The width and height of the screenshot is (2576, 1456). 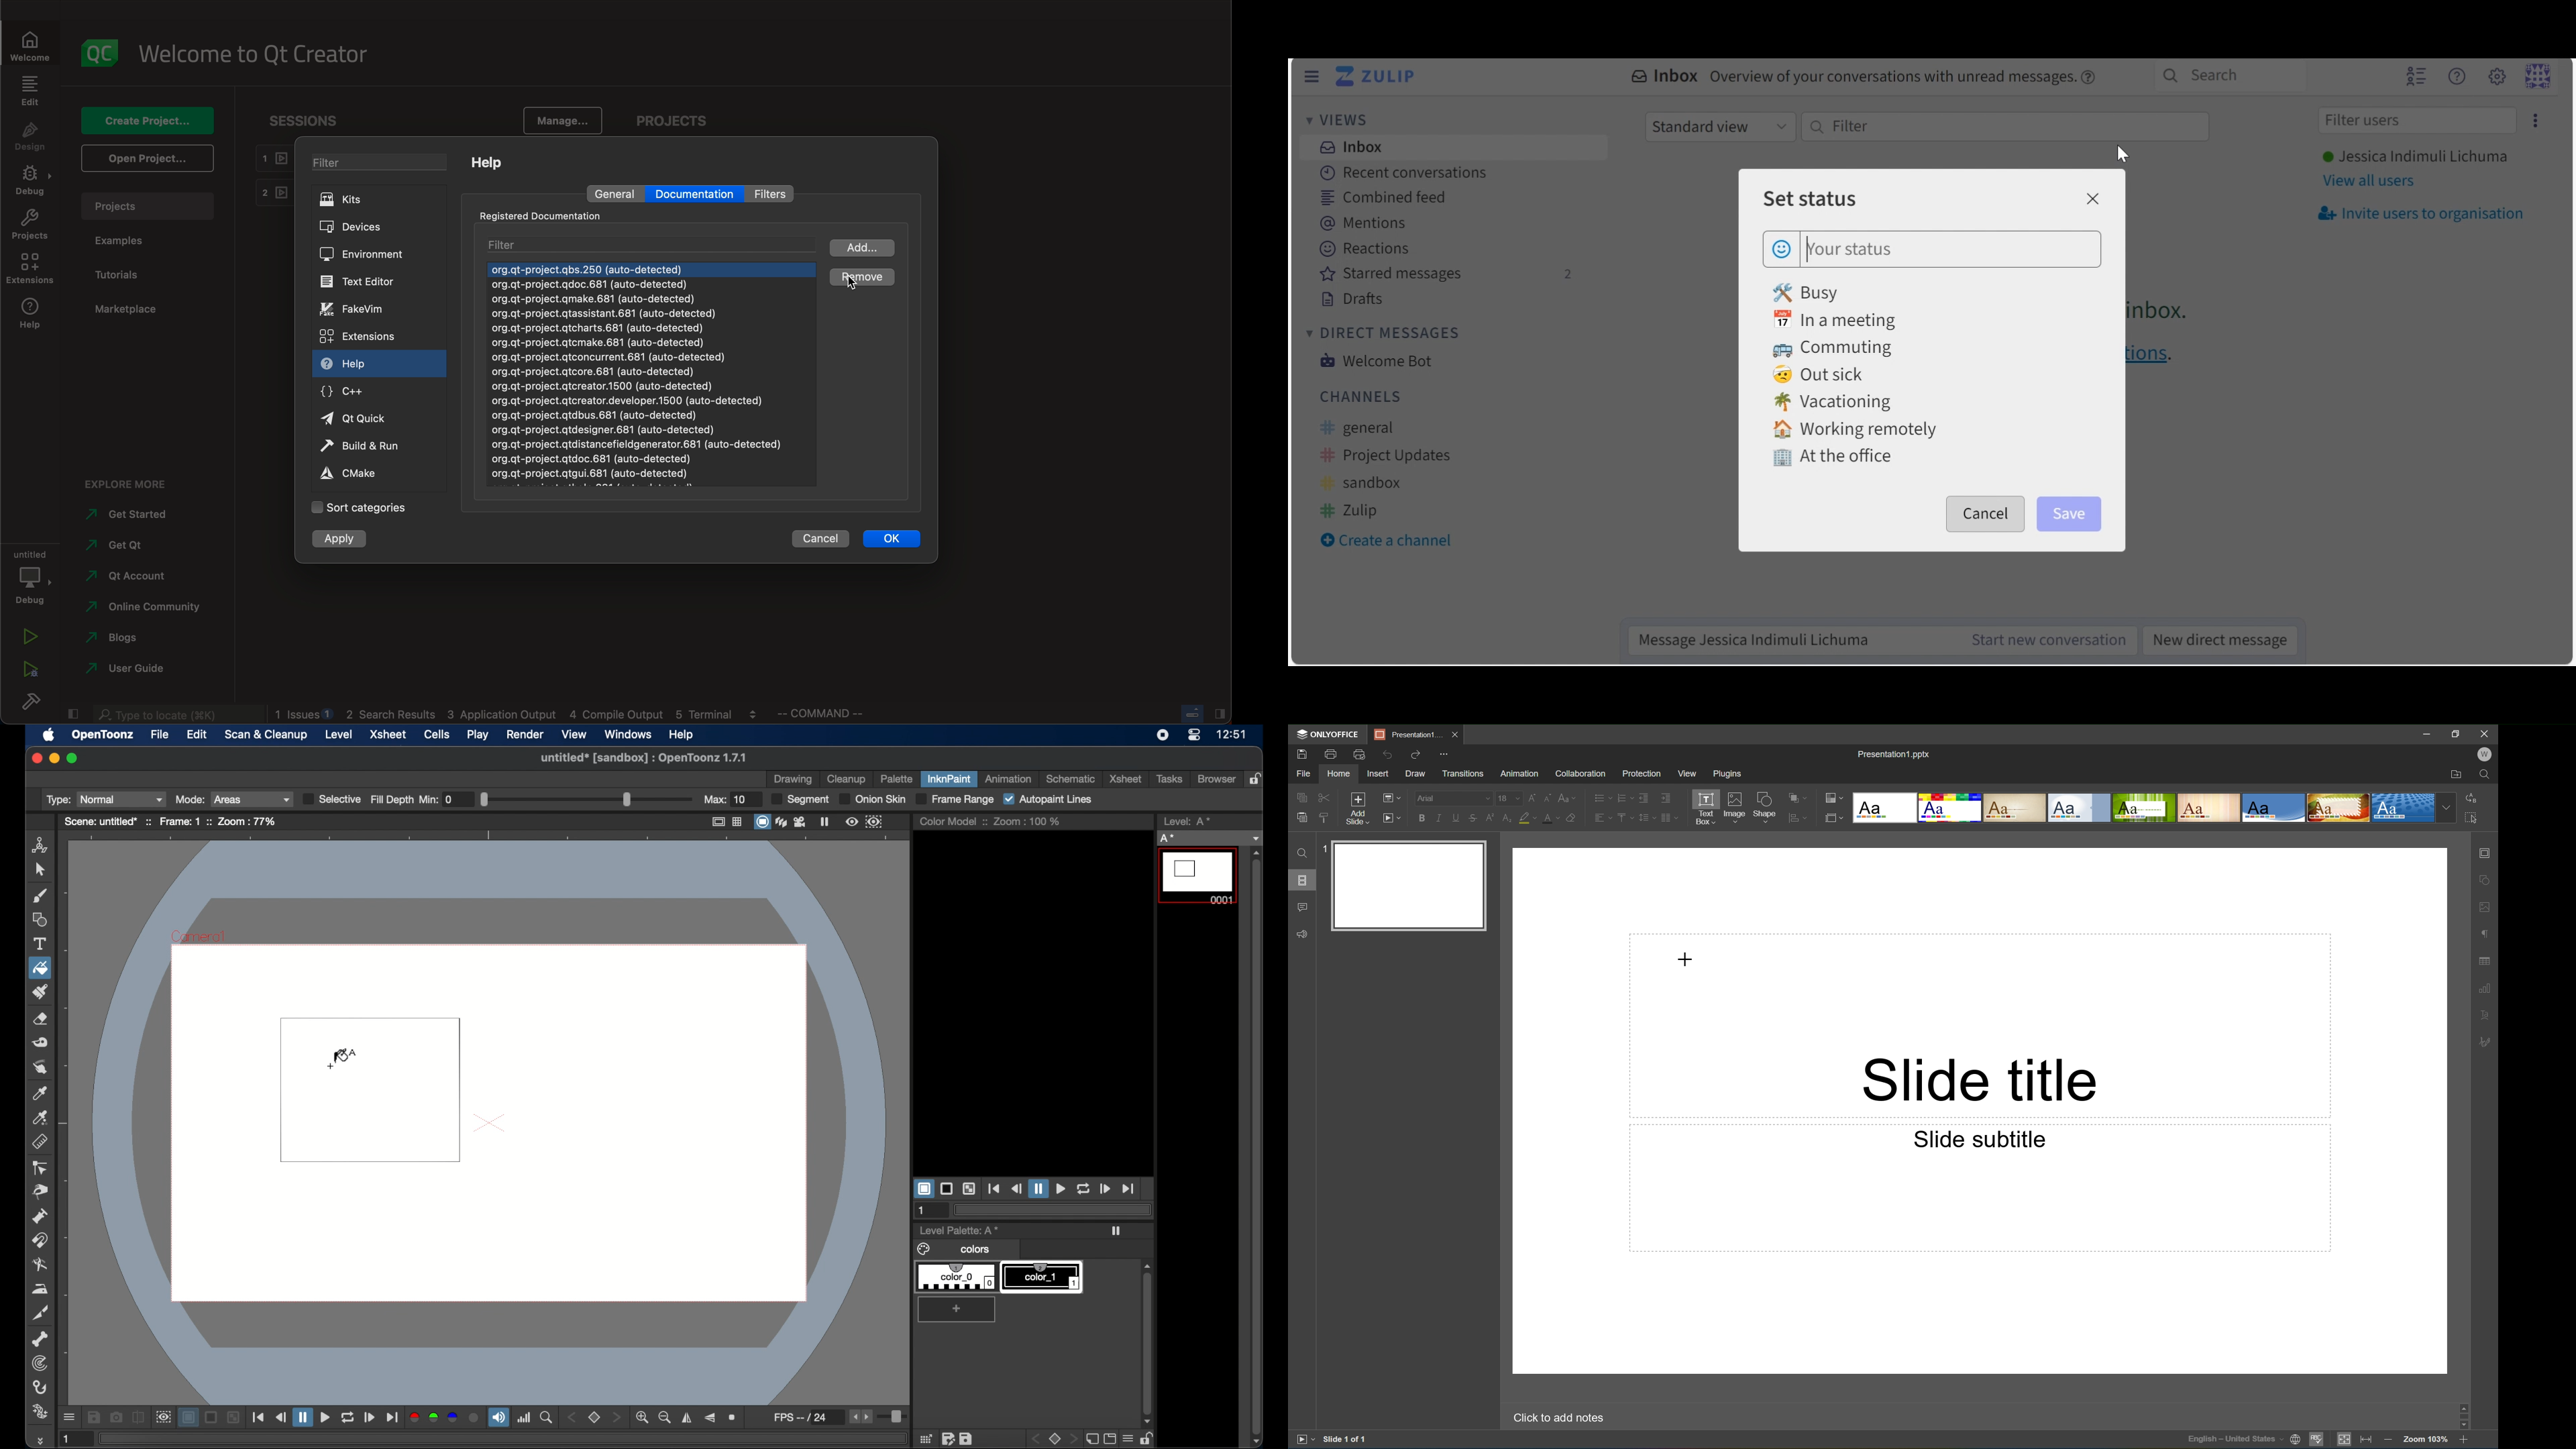 I want to click on frame: 1, so click(x=180, y=821).